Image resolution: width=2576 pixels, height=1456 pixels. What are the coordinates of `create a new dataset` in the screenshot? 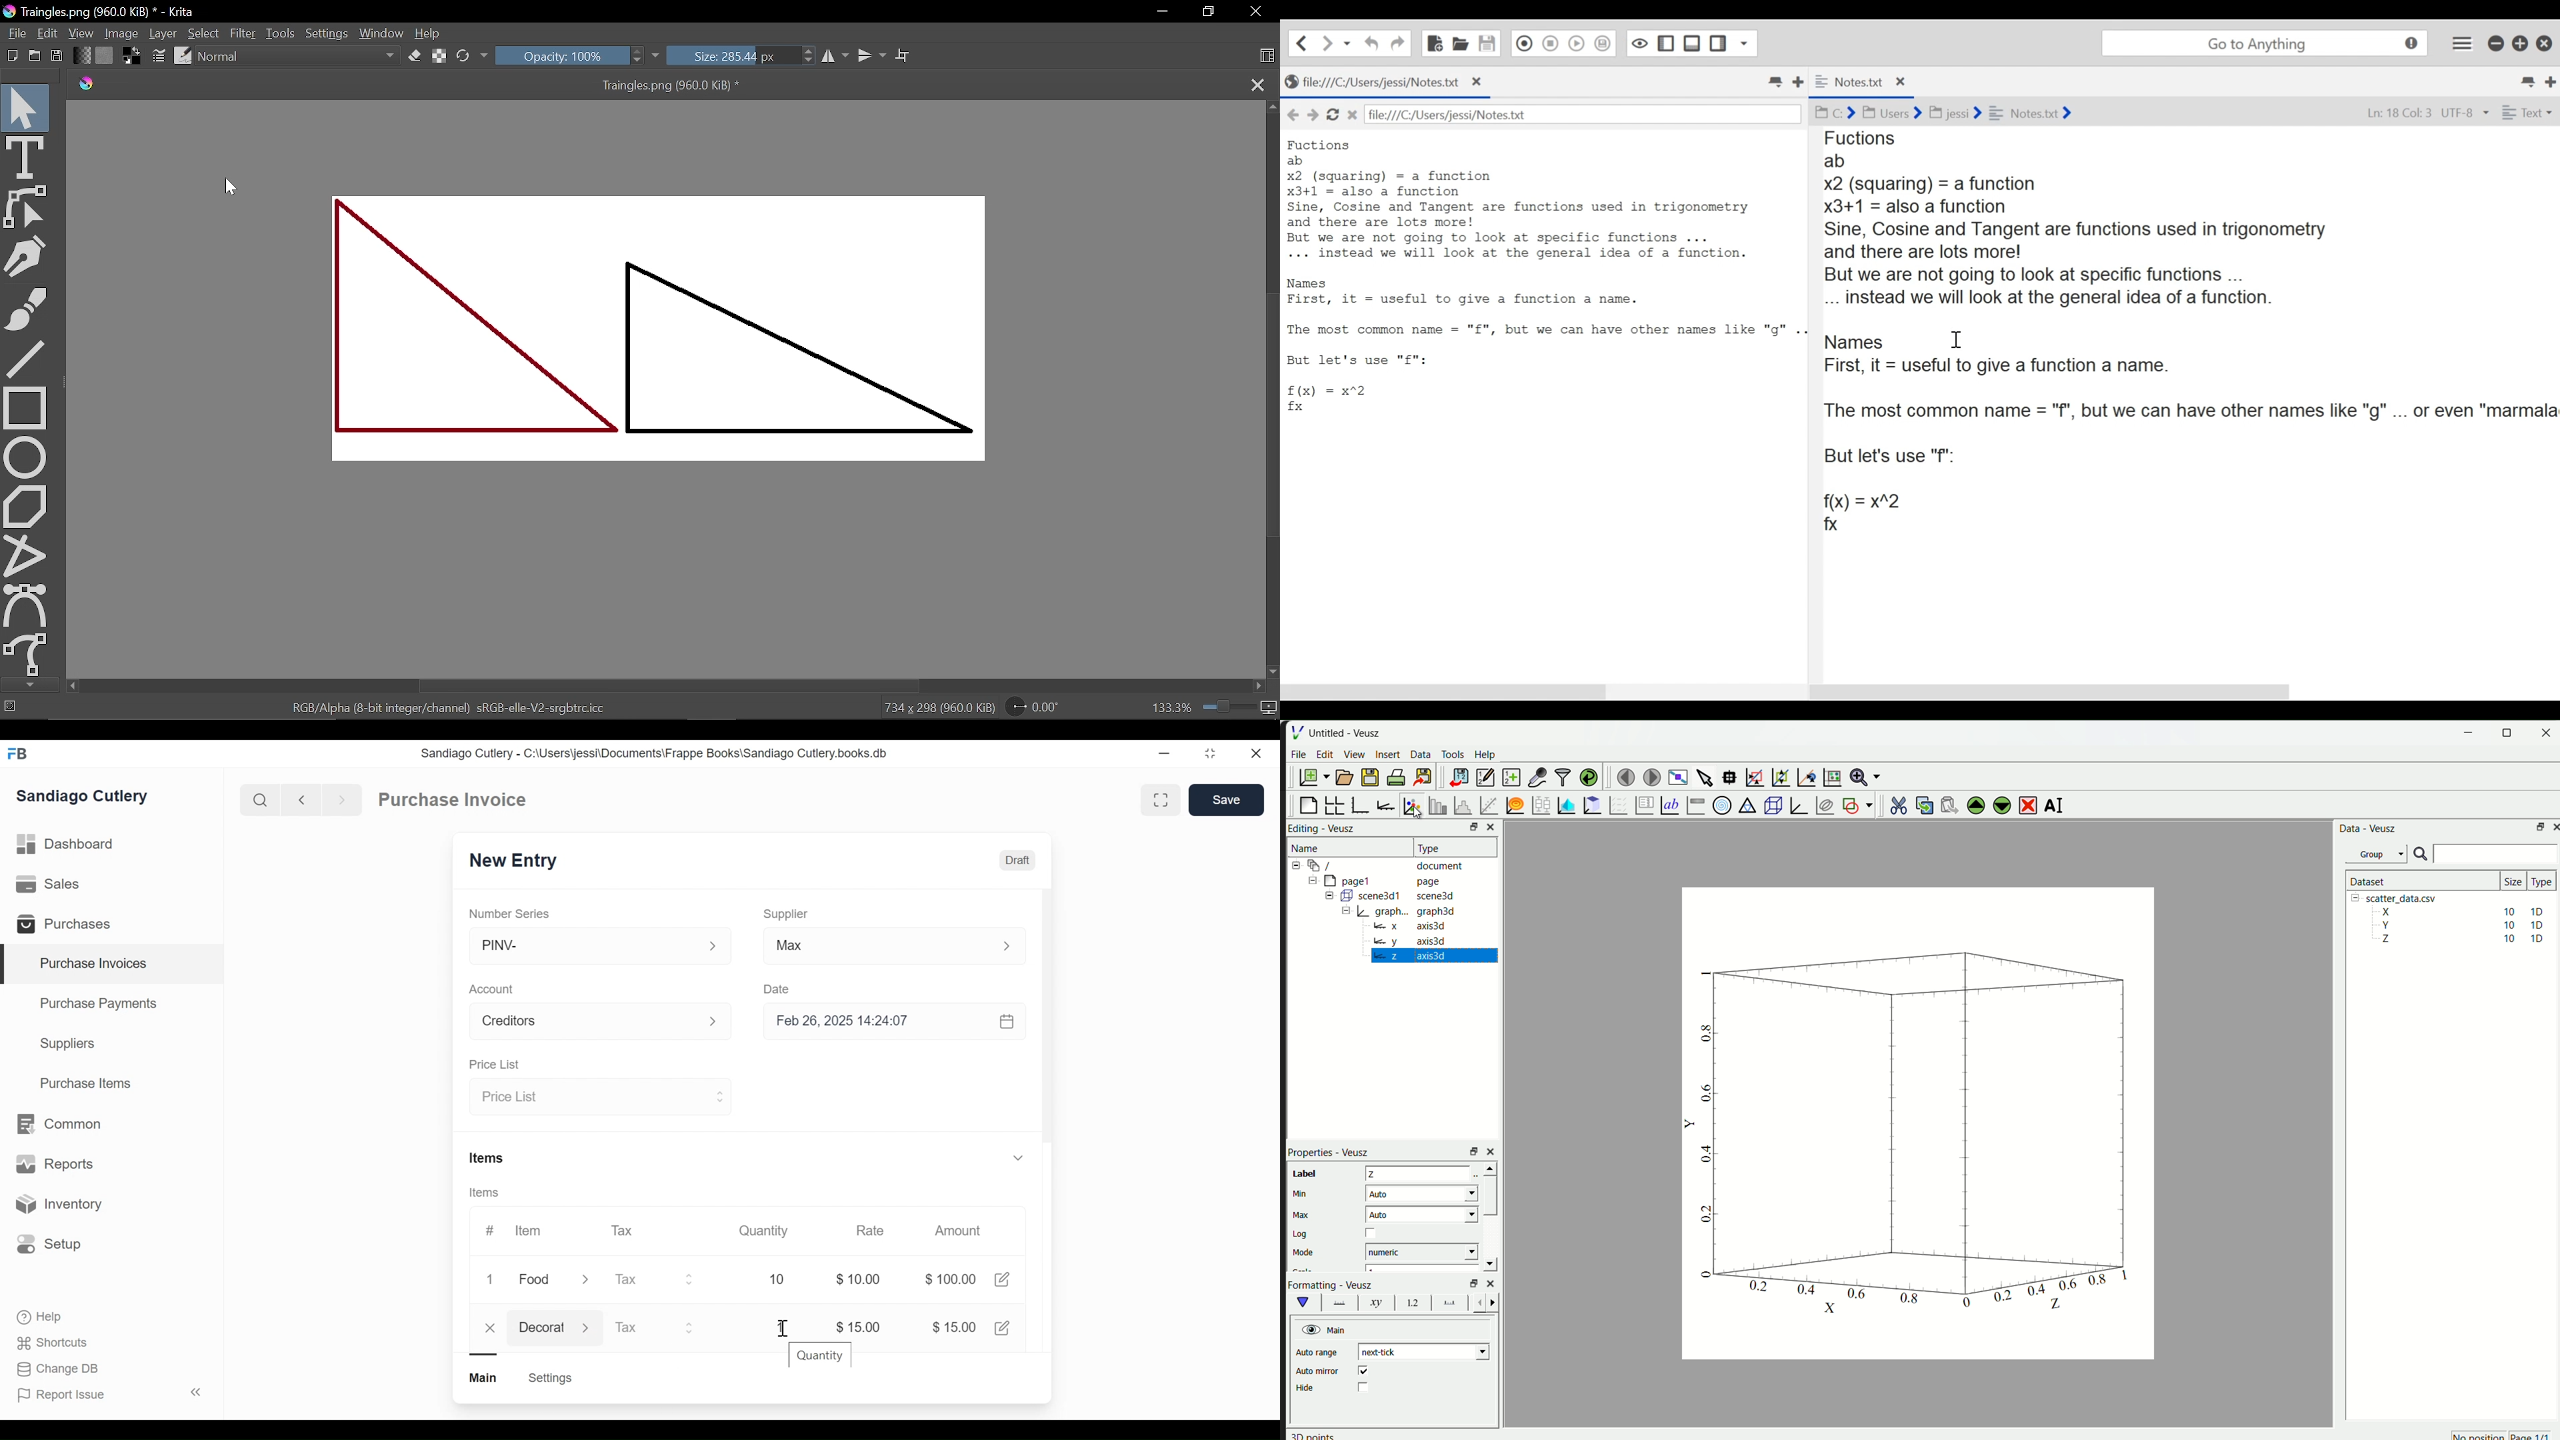 It's located at (1511, 776).